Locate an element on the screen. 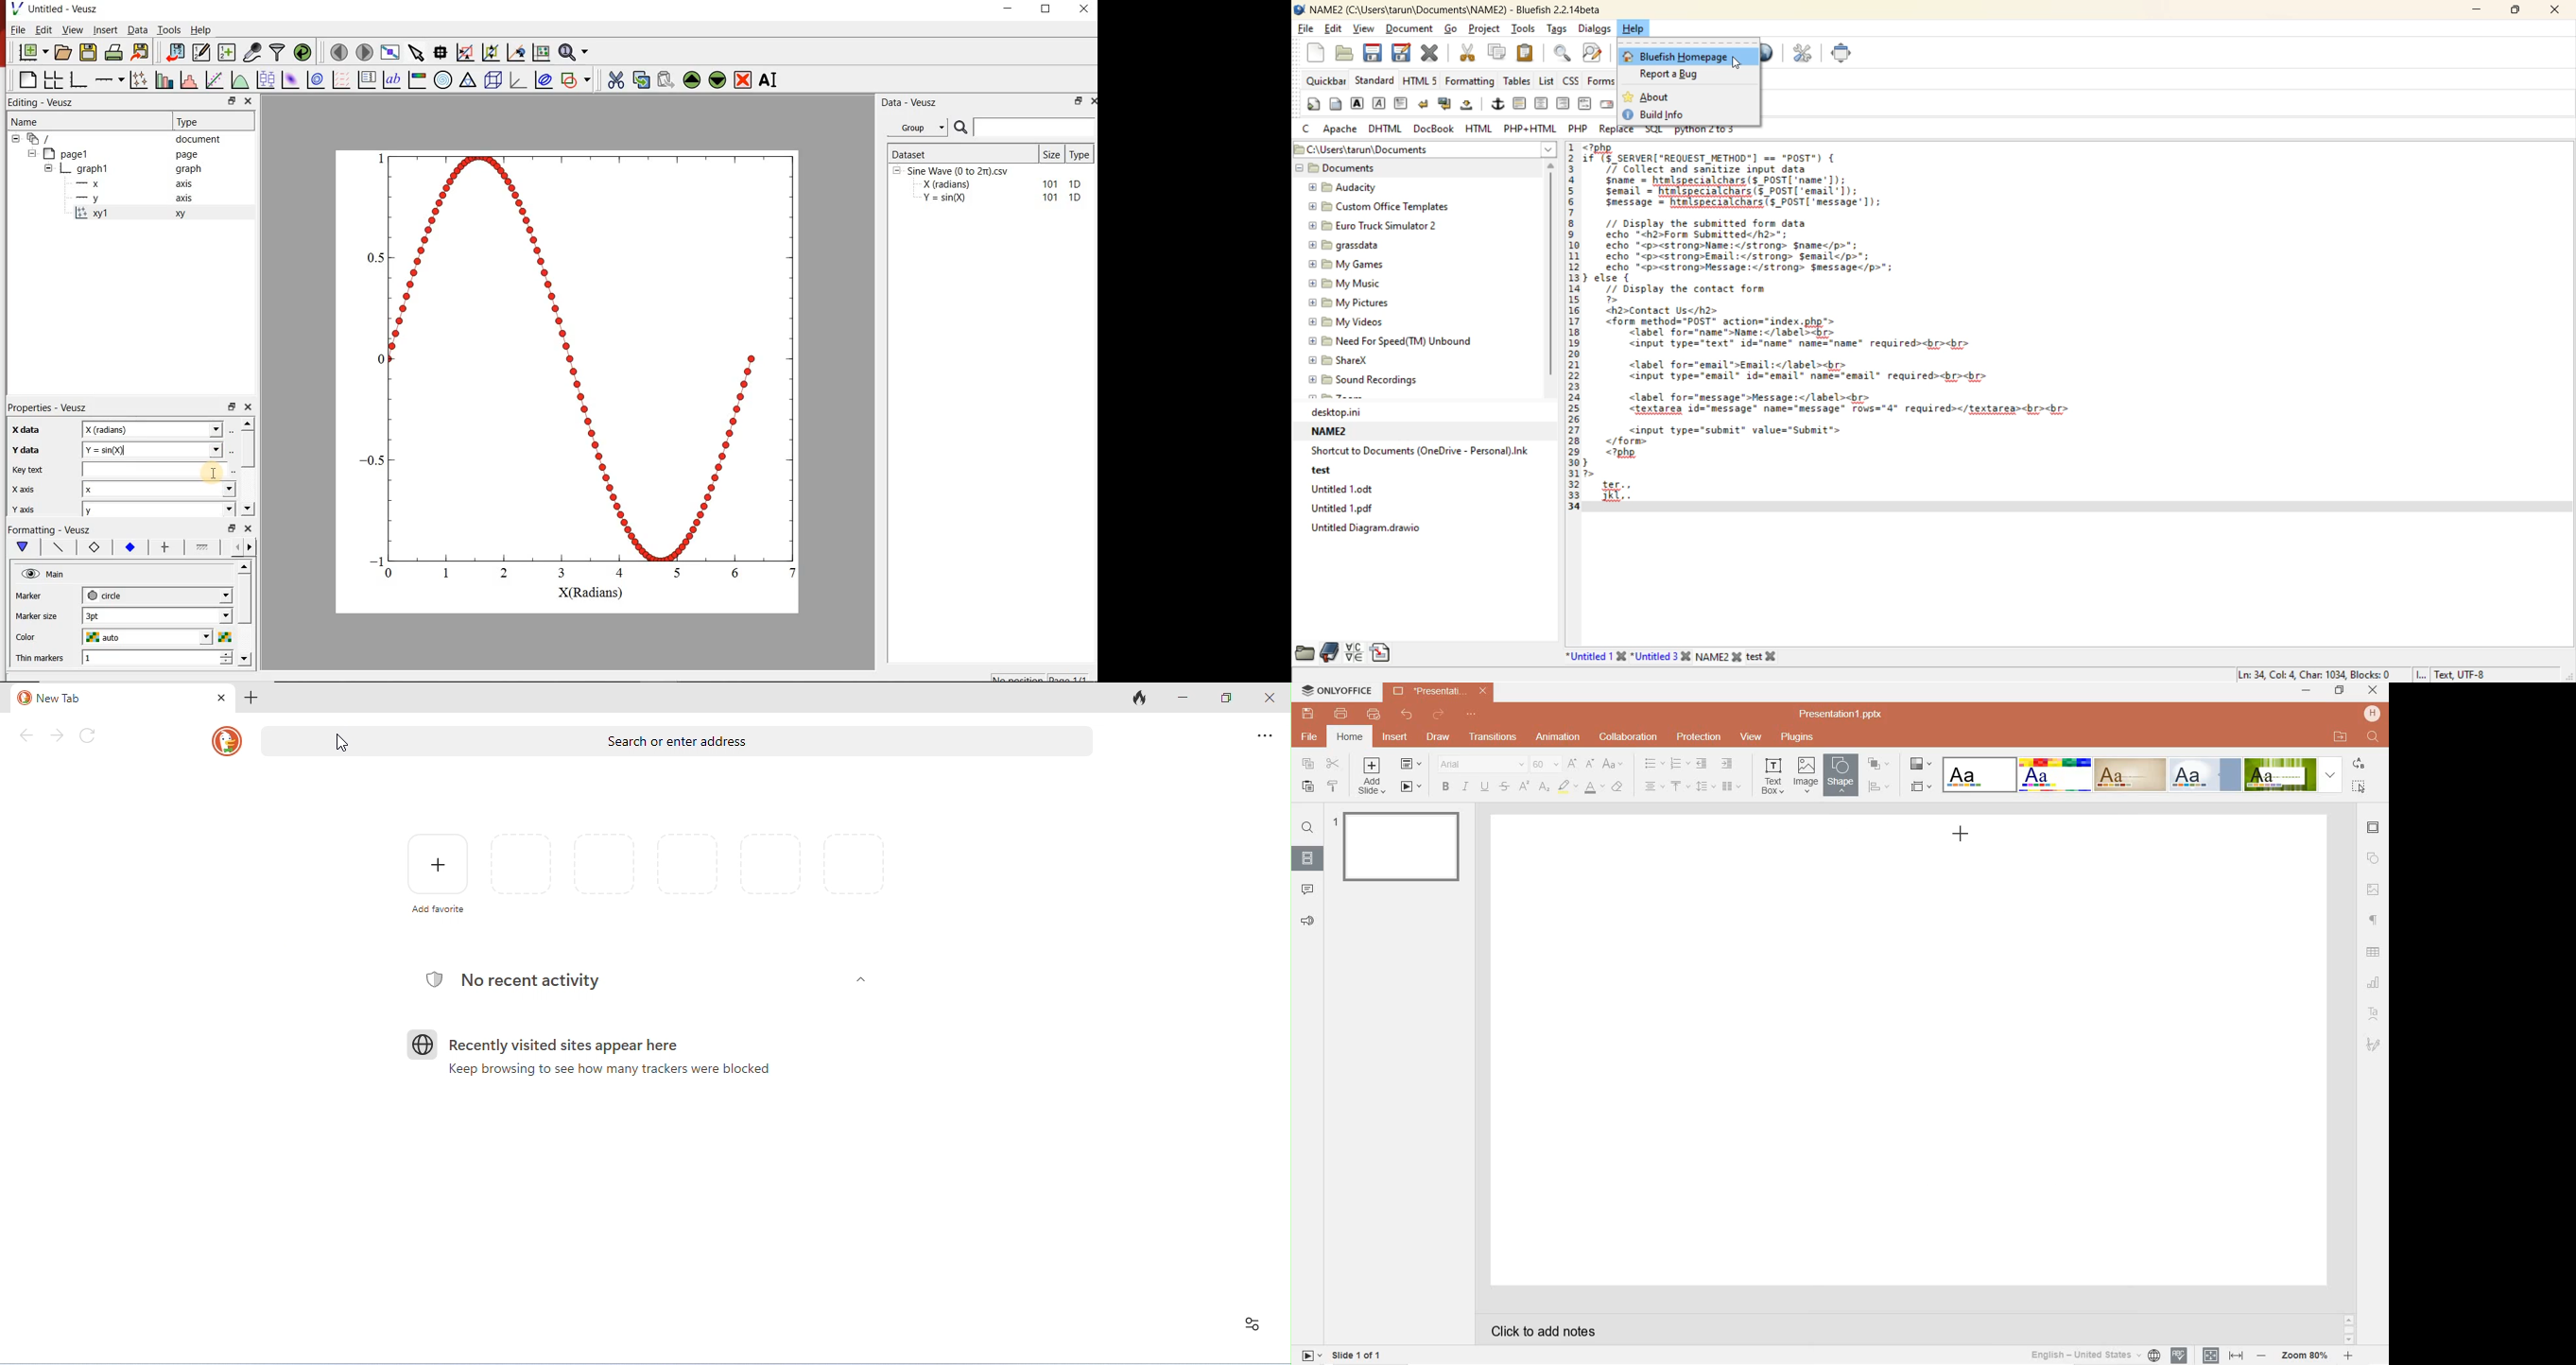  Polar graph is located at coordinates (445, 80).